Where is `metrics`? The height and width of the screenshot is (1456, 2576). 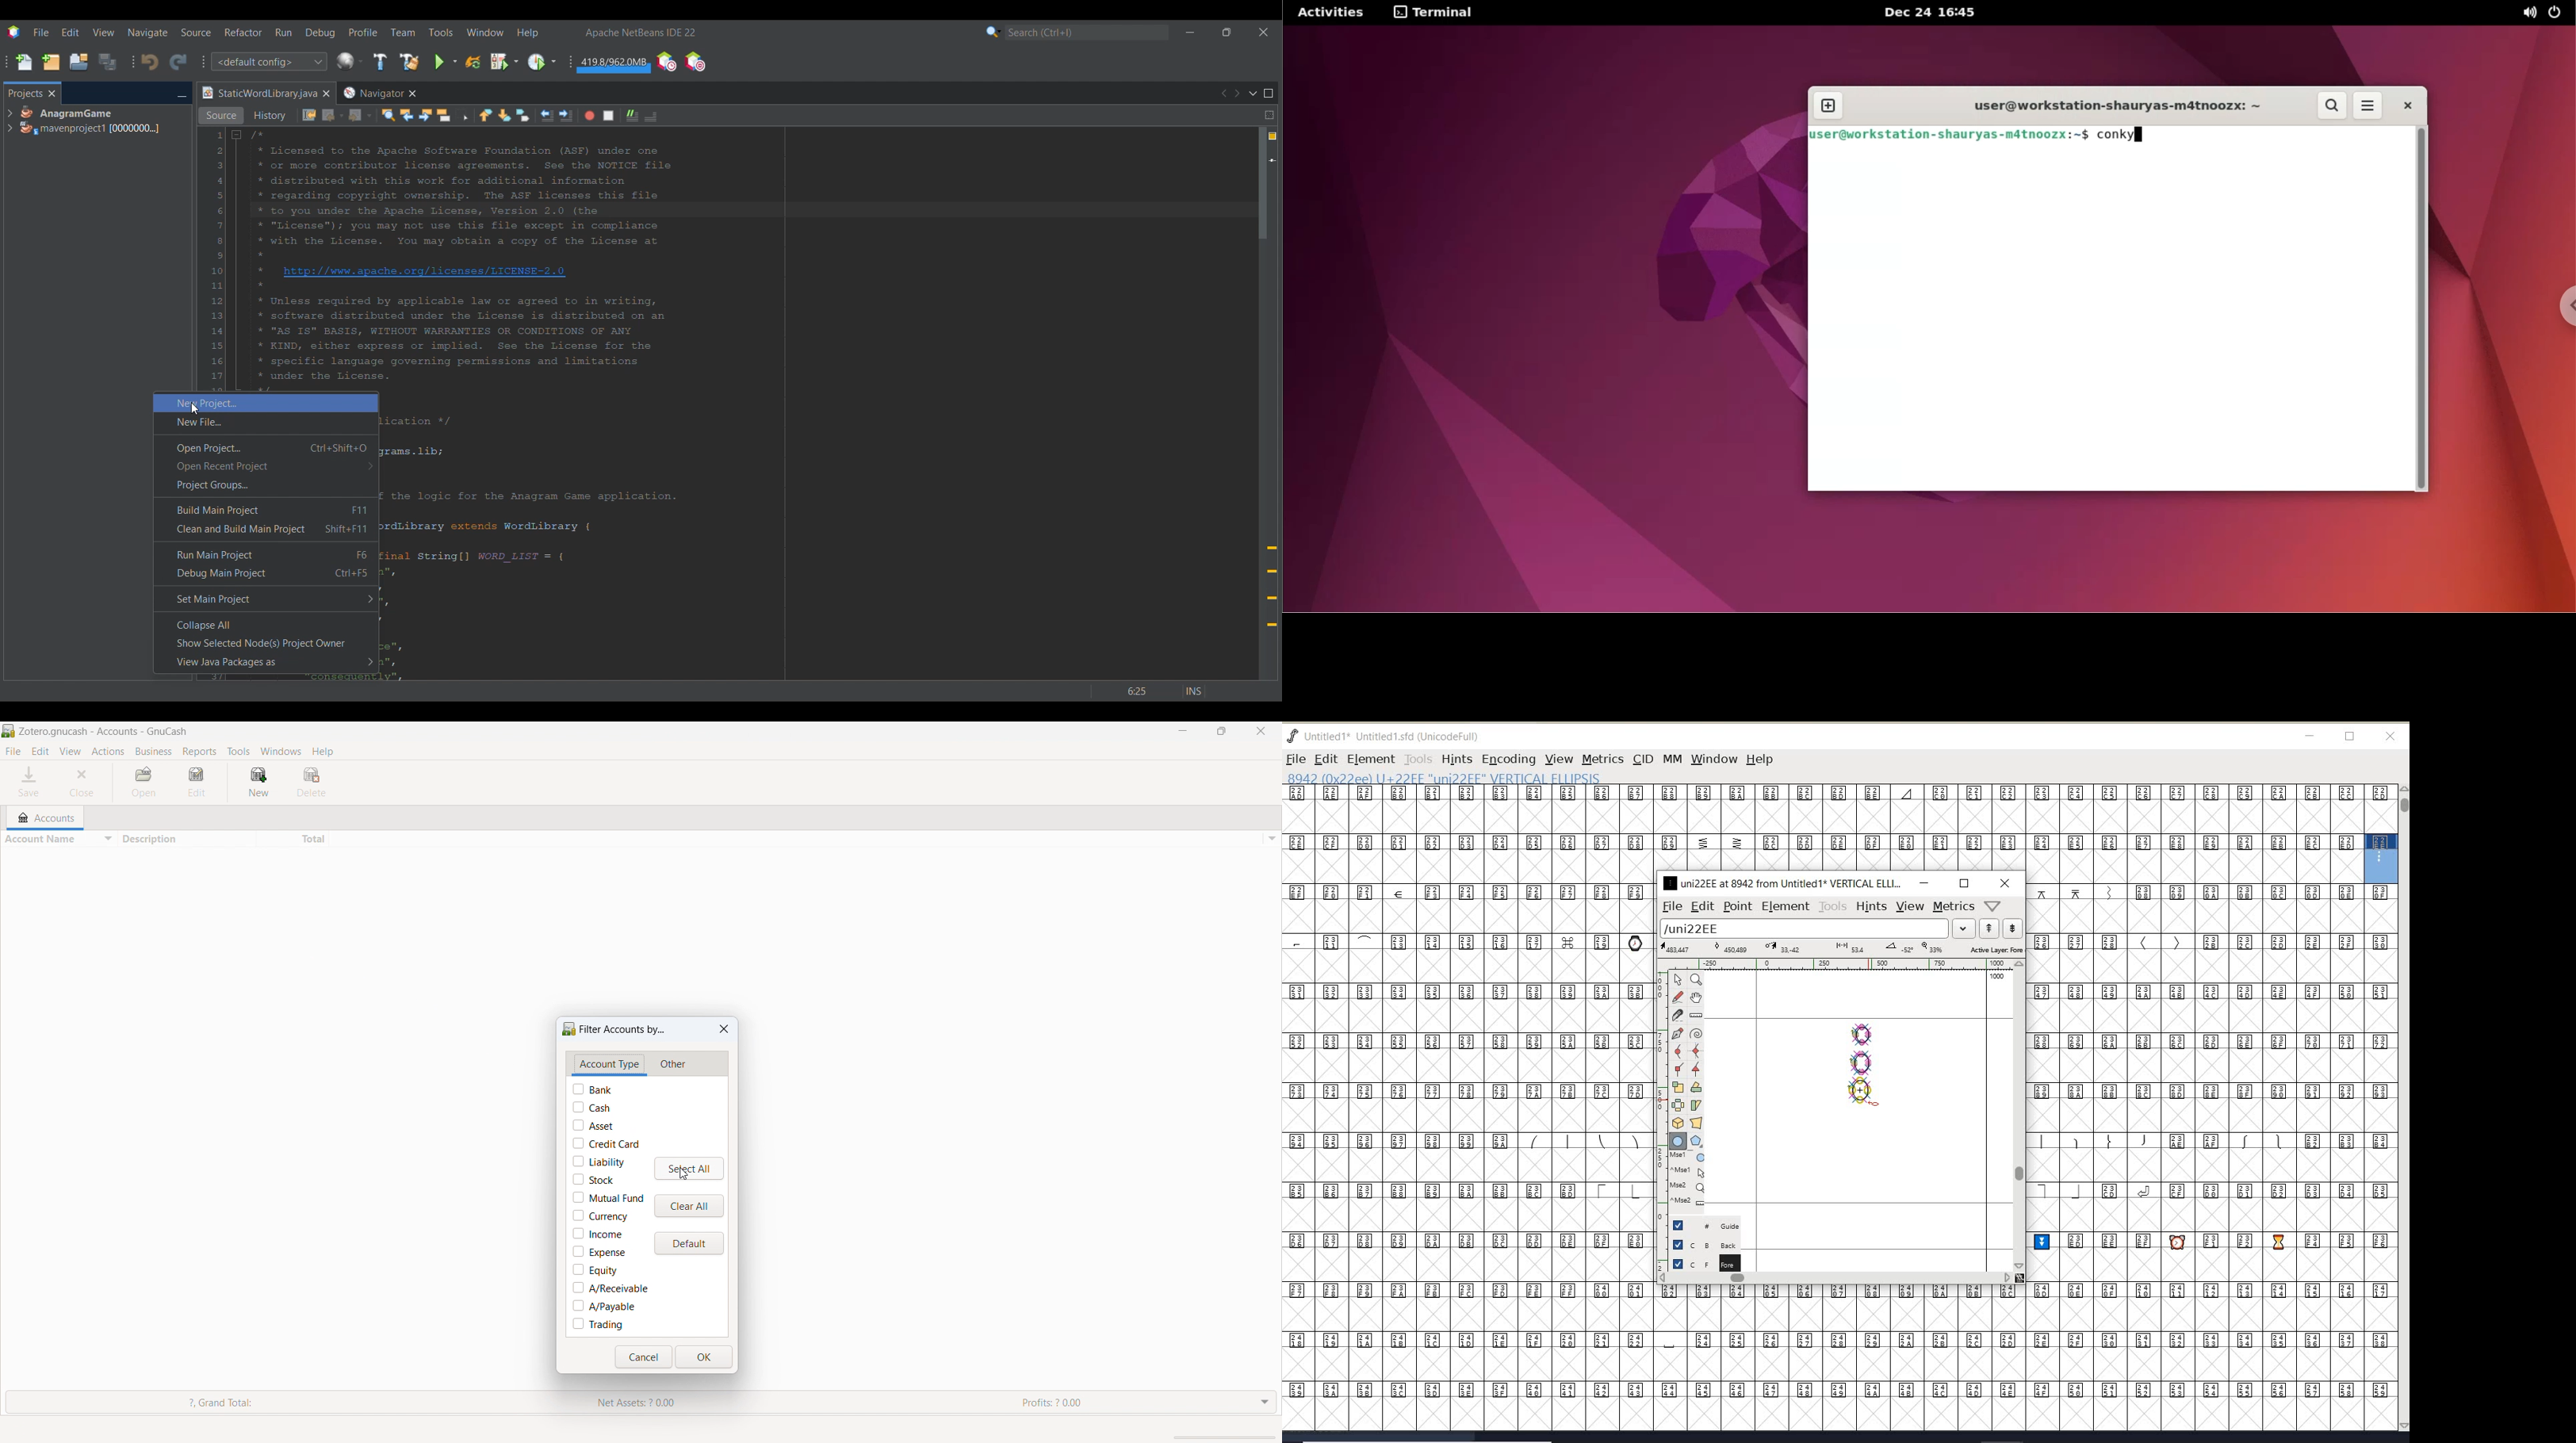
metrics is located at coordinates (1954, 907).